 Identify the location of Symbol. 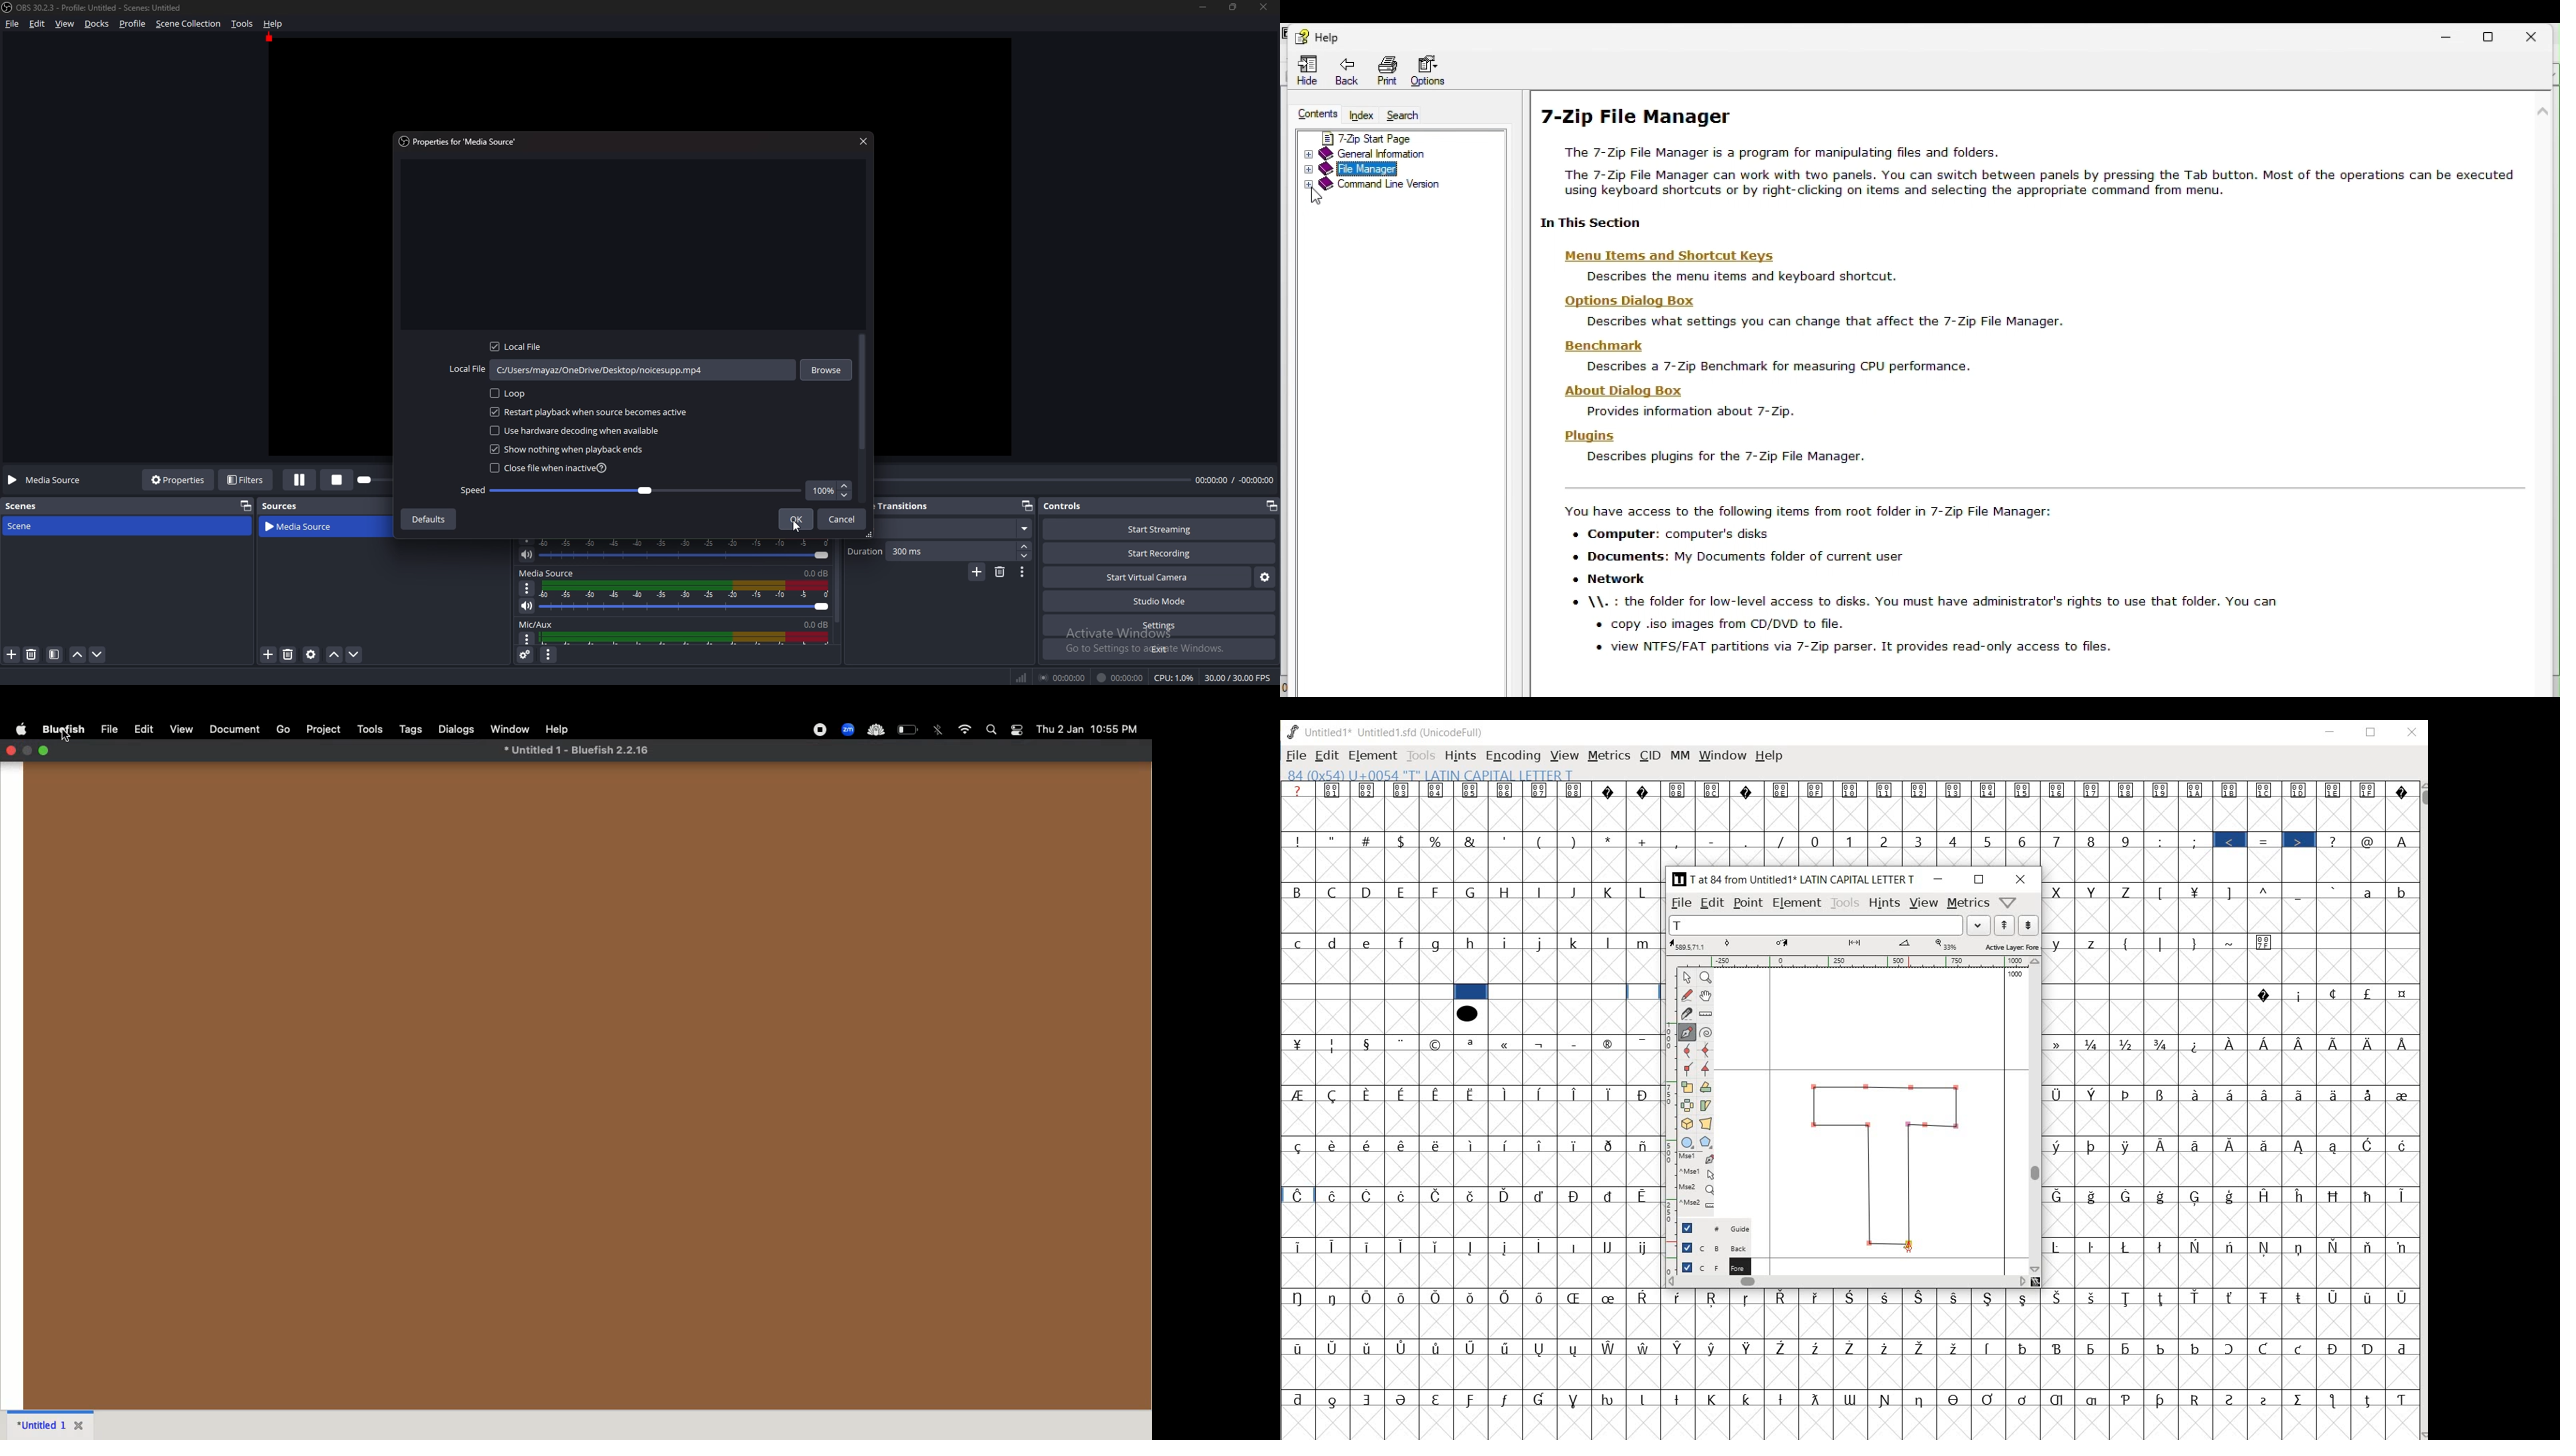
(2366, 1296).